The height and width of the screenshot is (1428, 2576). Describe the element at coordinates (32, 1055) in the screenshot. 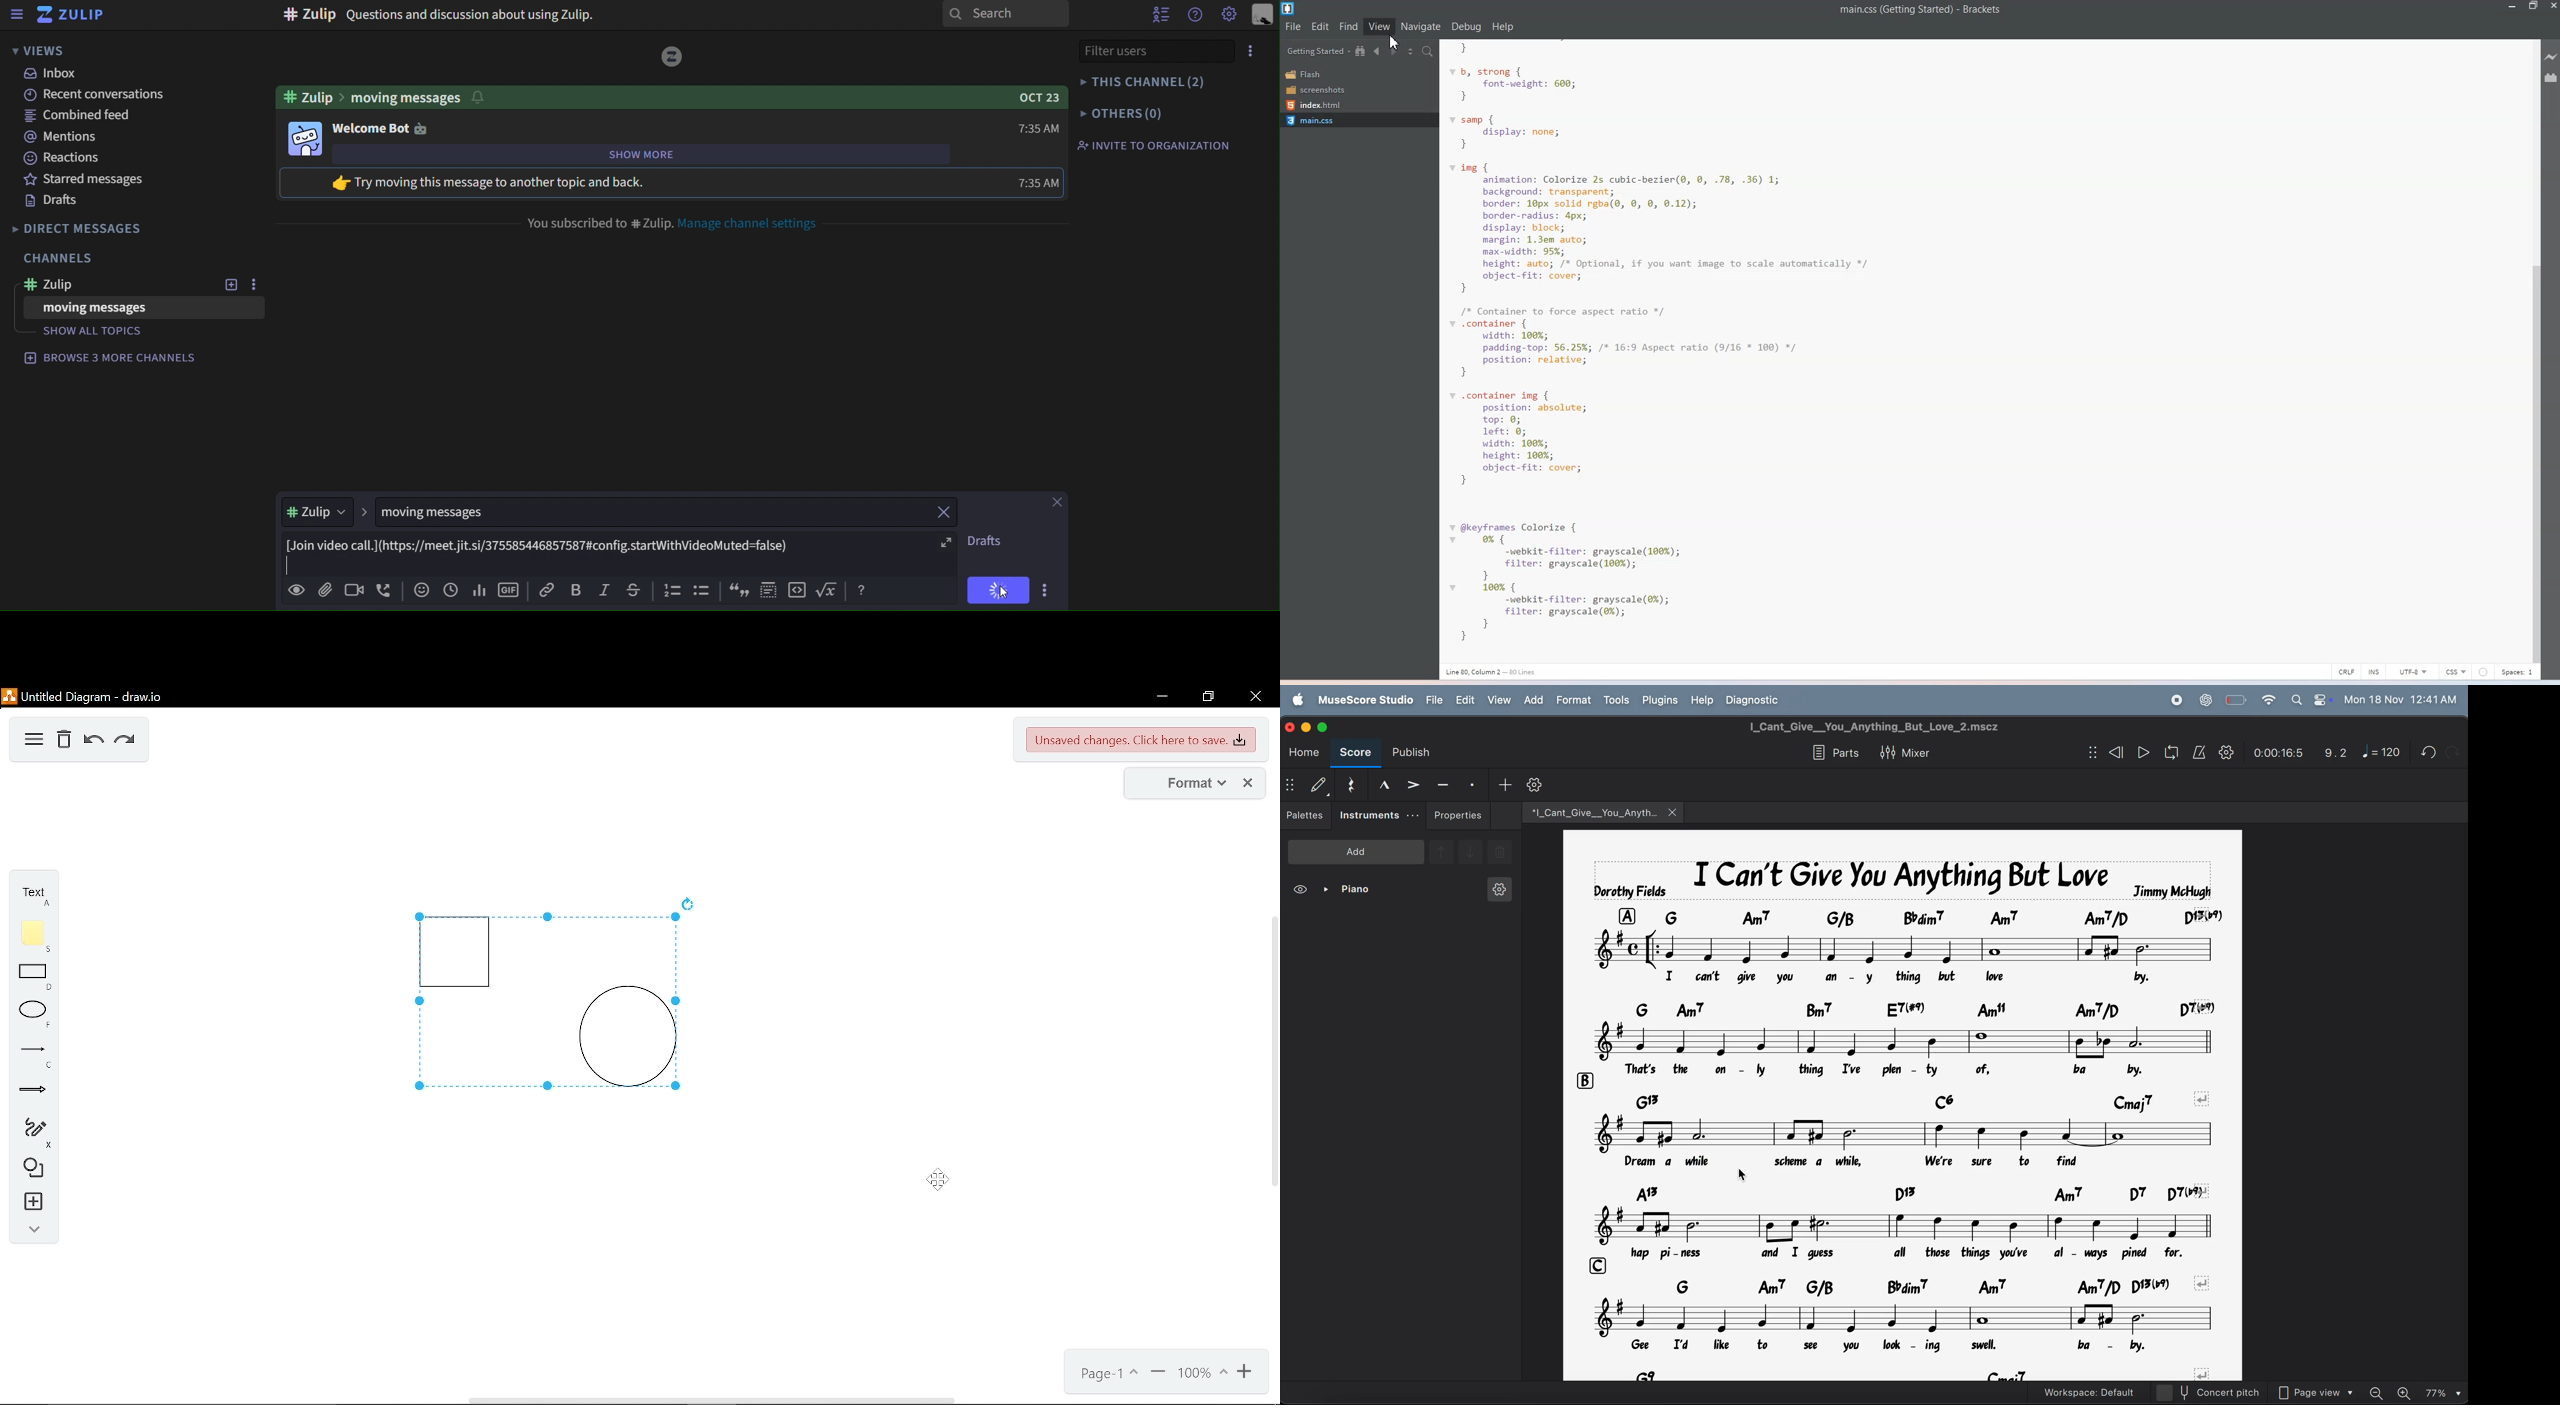

I see `line` at that location.